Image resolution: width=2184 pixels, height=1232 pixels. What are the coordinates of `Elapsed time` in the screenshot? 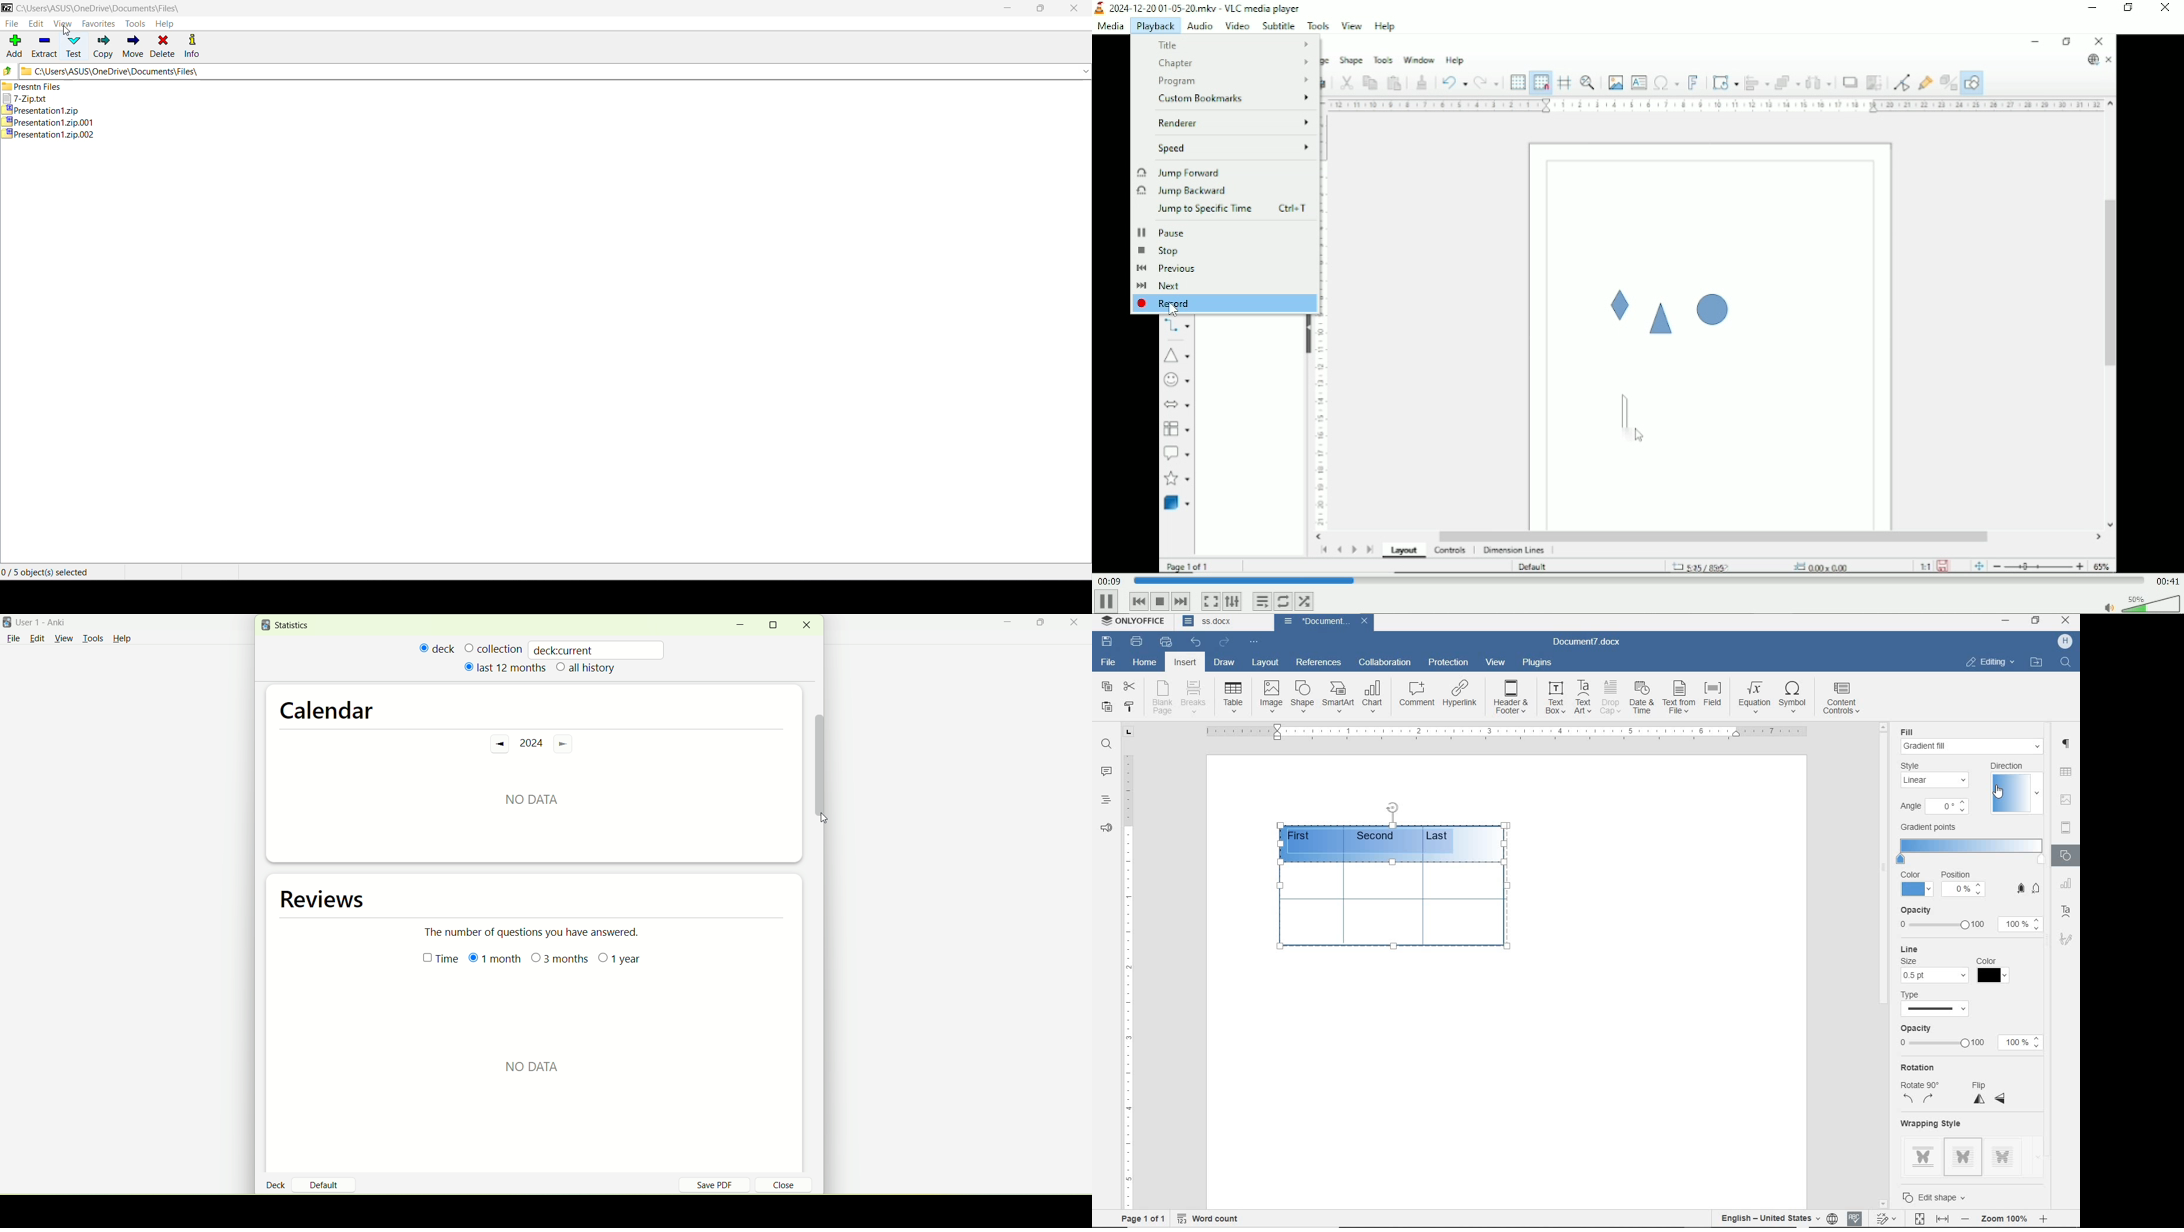 It's located at (1109, 580).